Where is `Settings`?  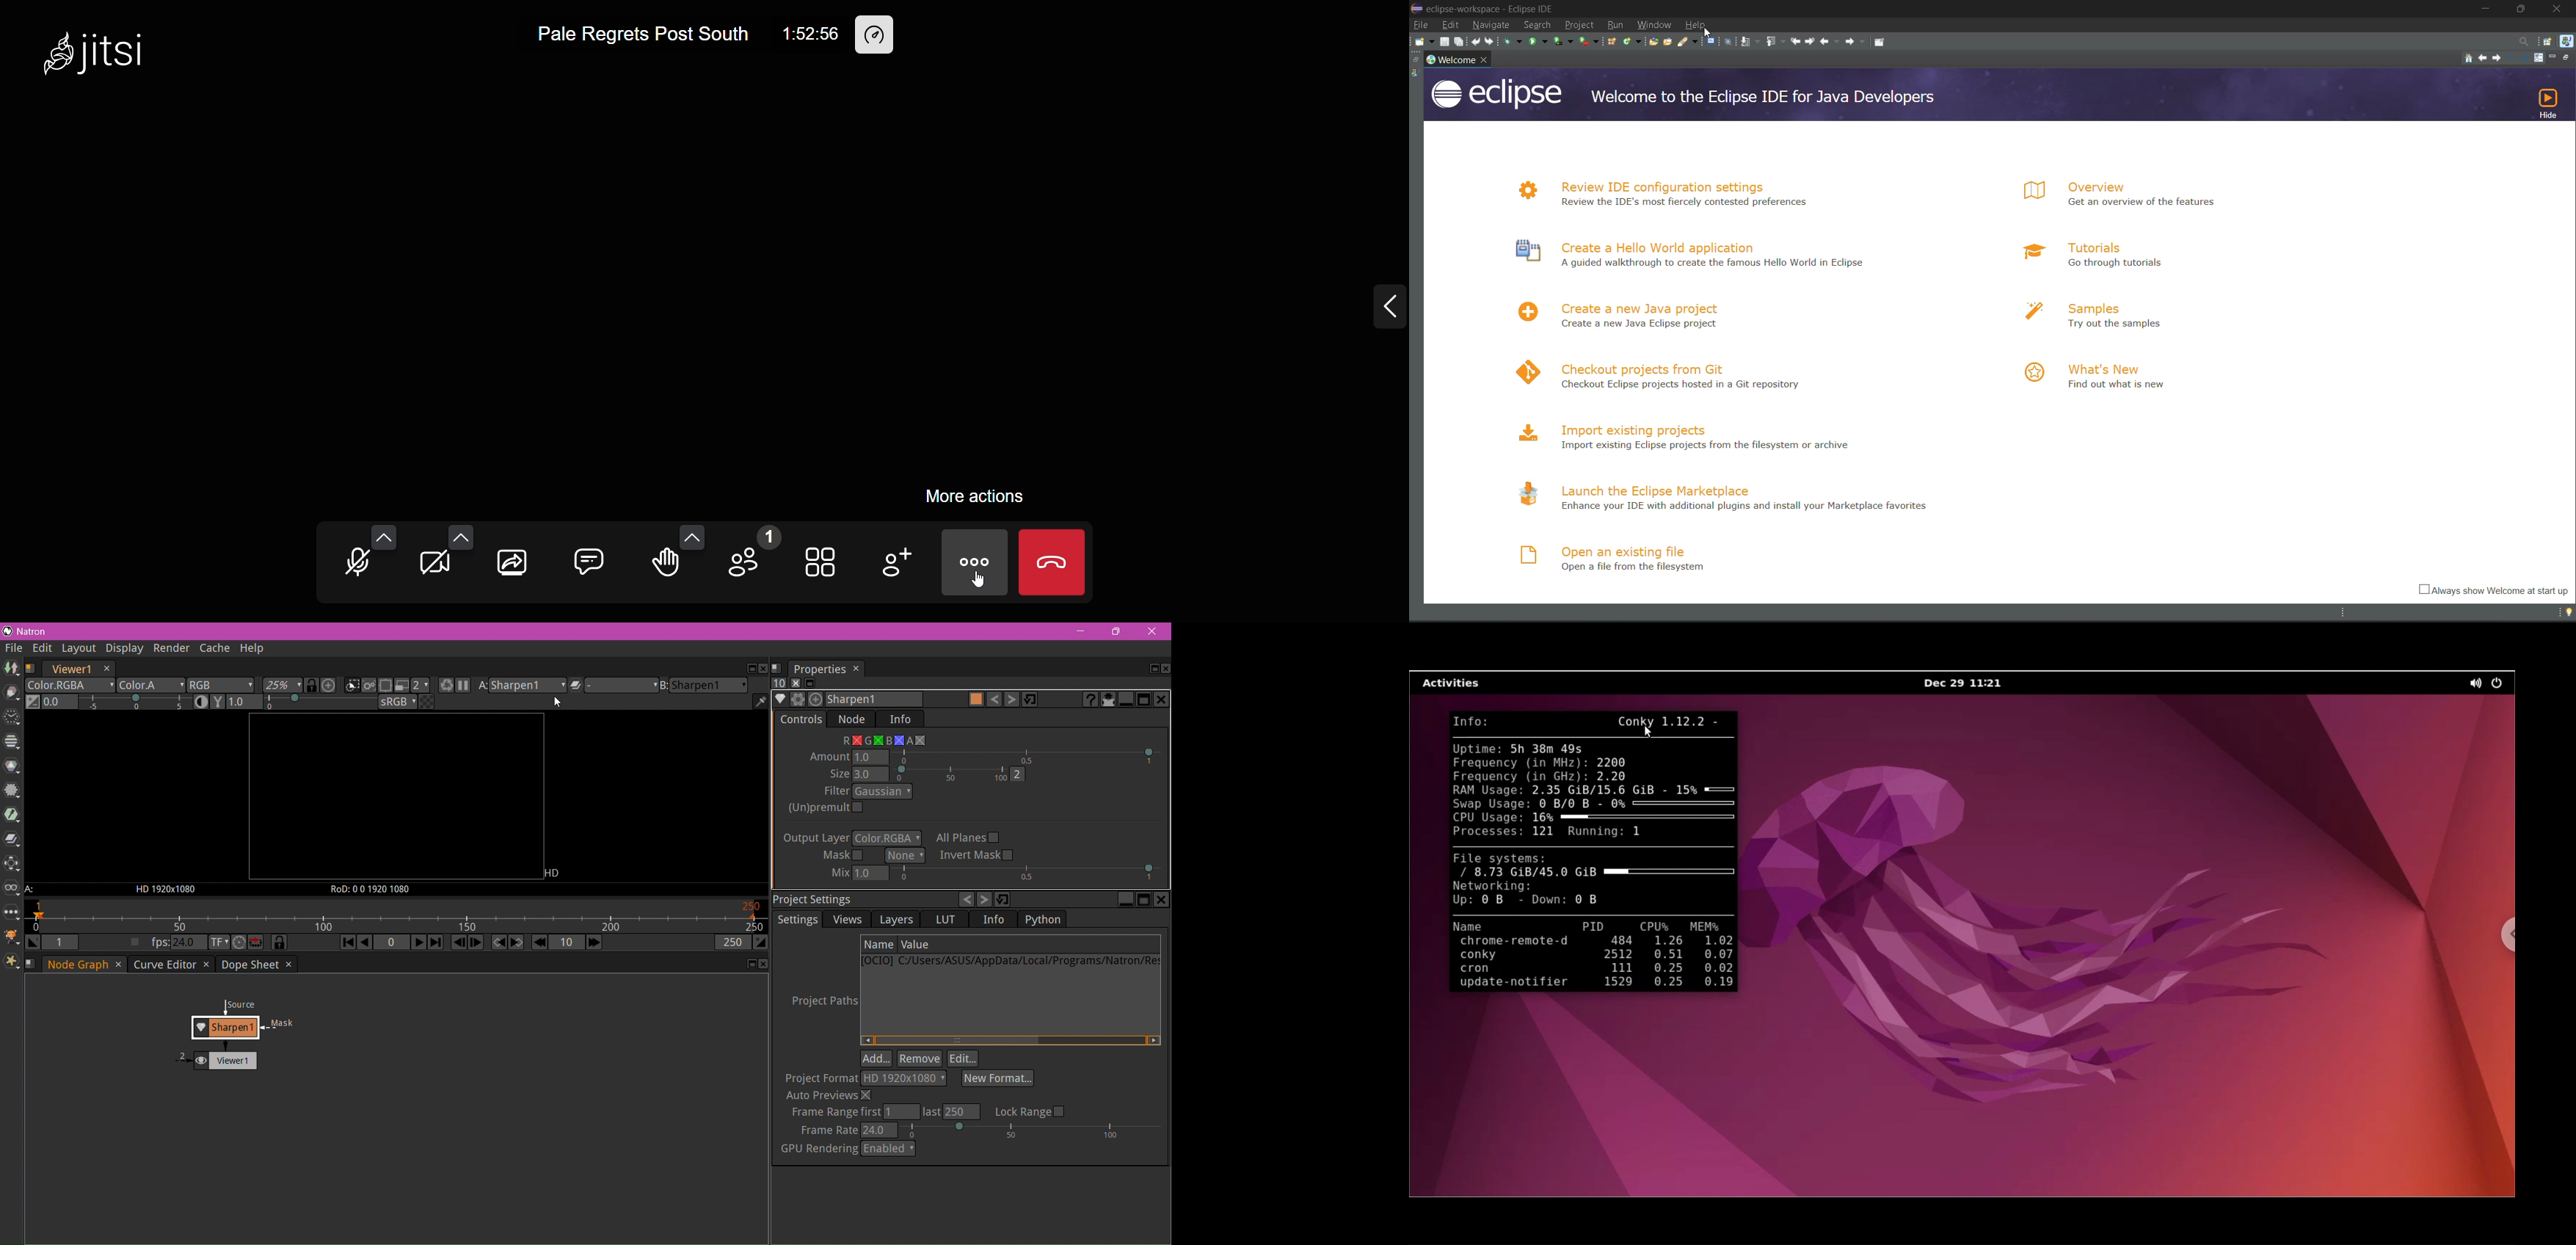 Settings is located at coordinates (799, 920).